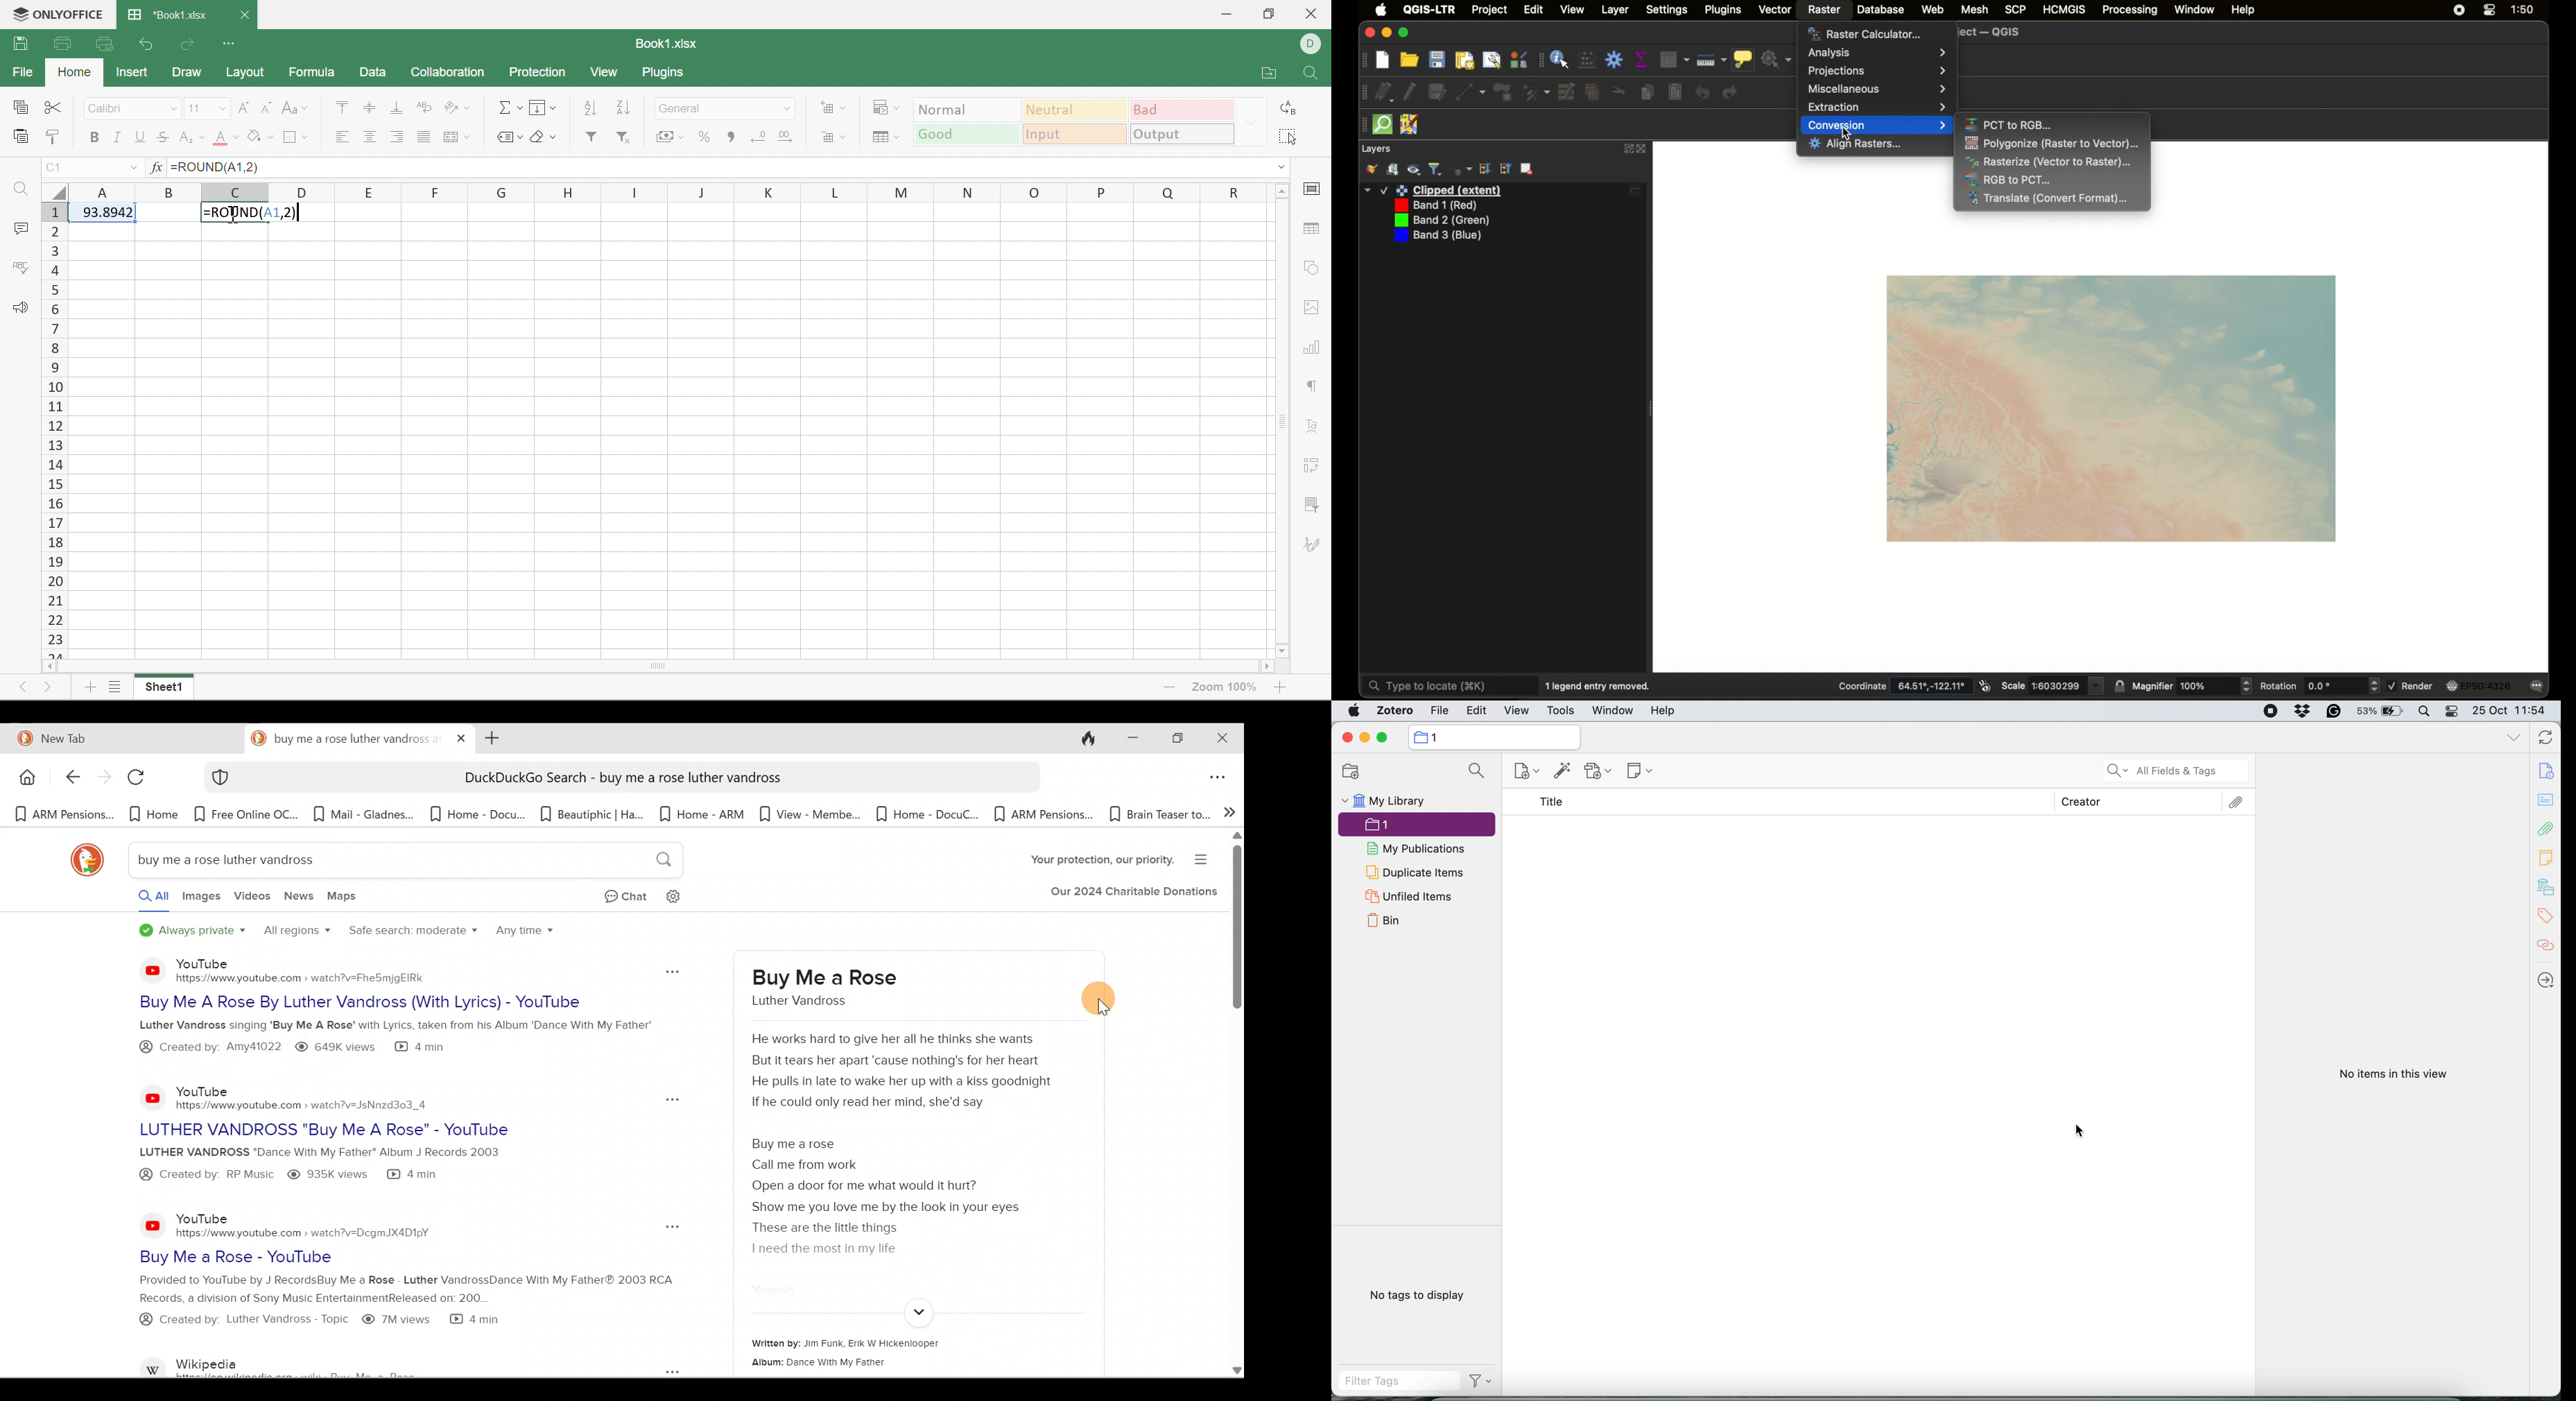 This screenshot has width=2576, height=1428. Describe the element at coordinates (2088, 801) in the screenshot. I see `Creator` at that location.